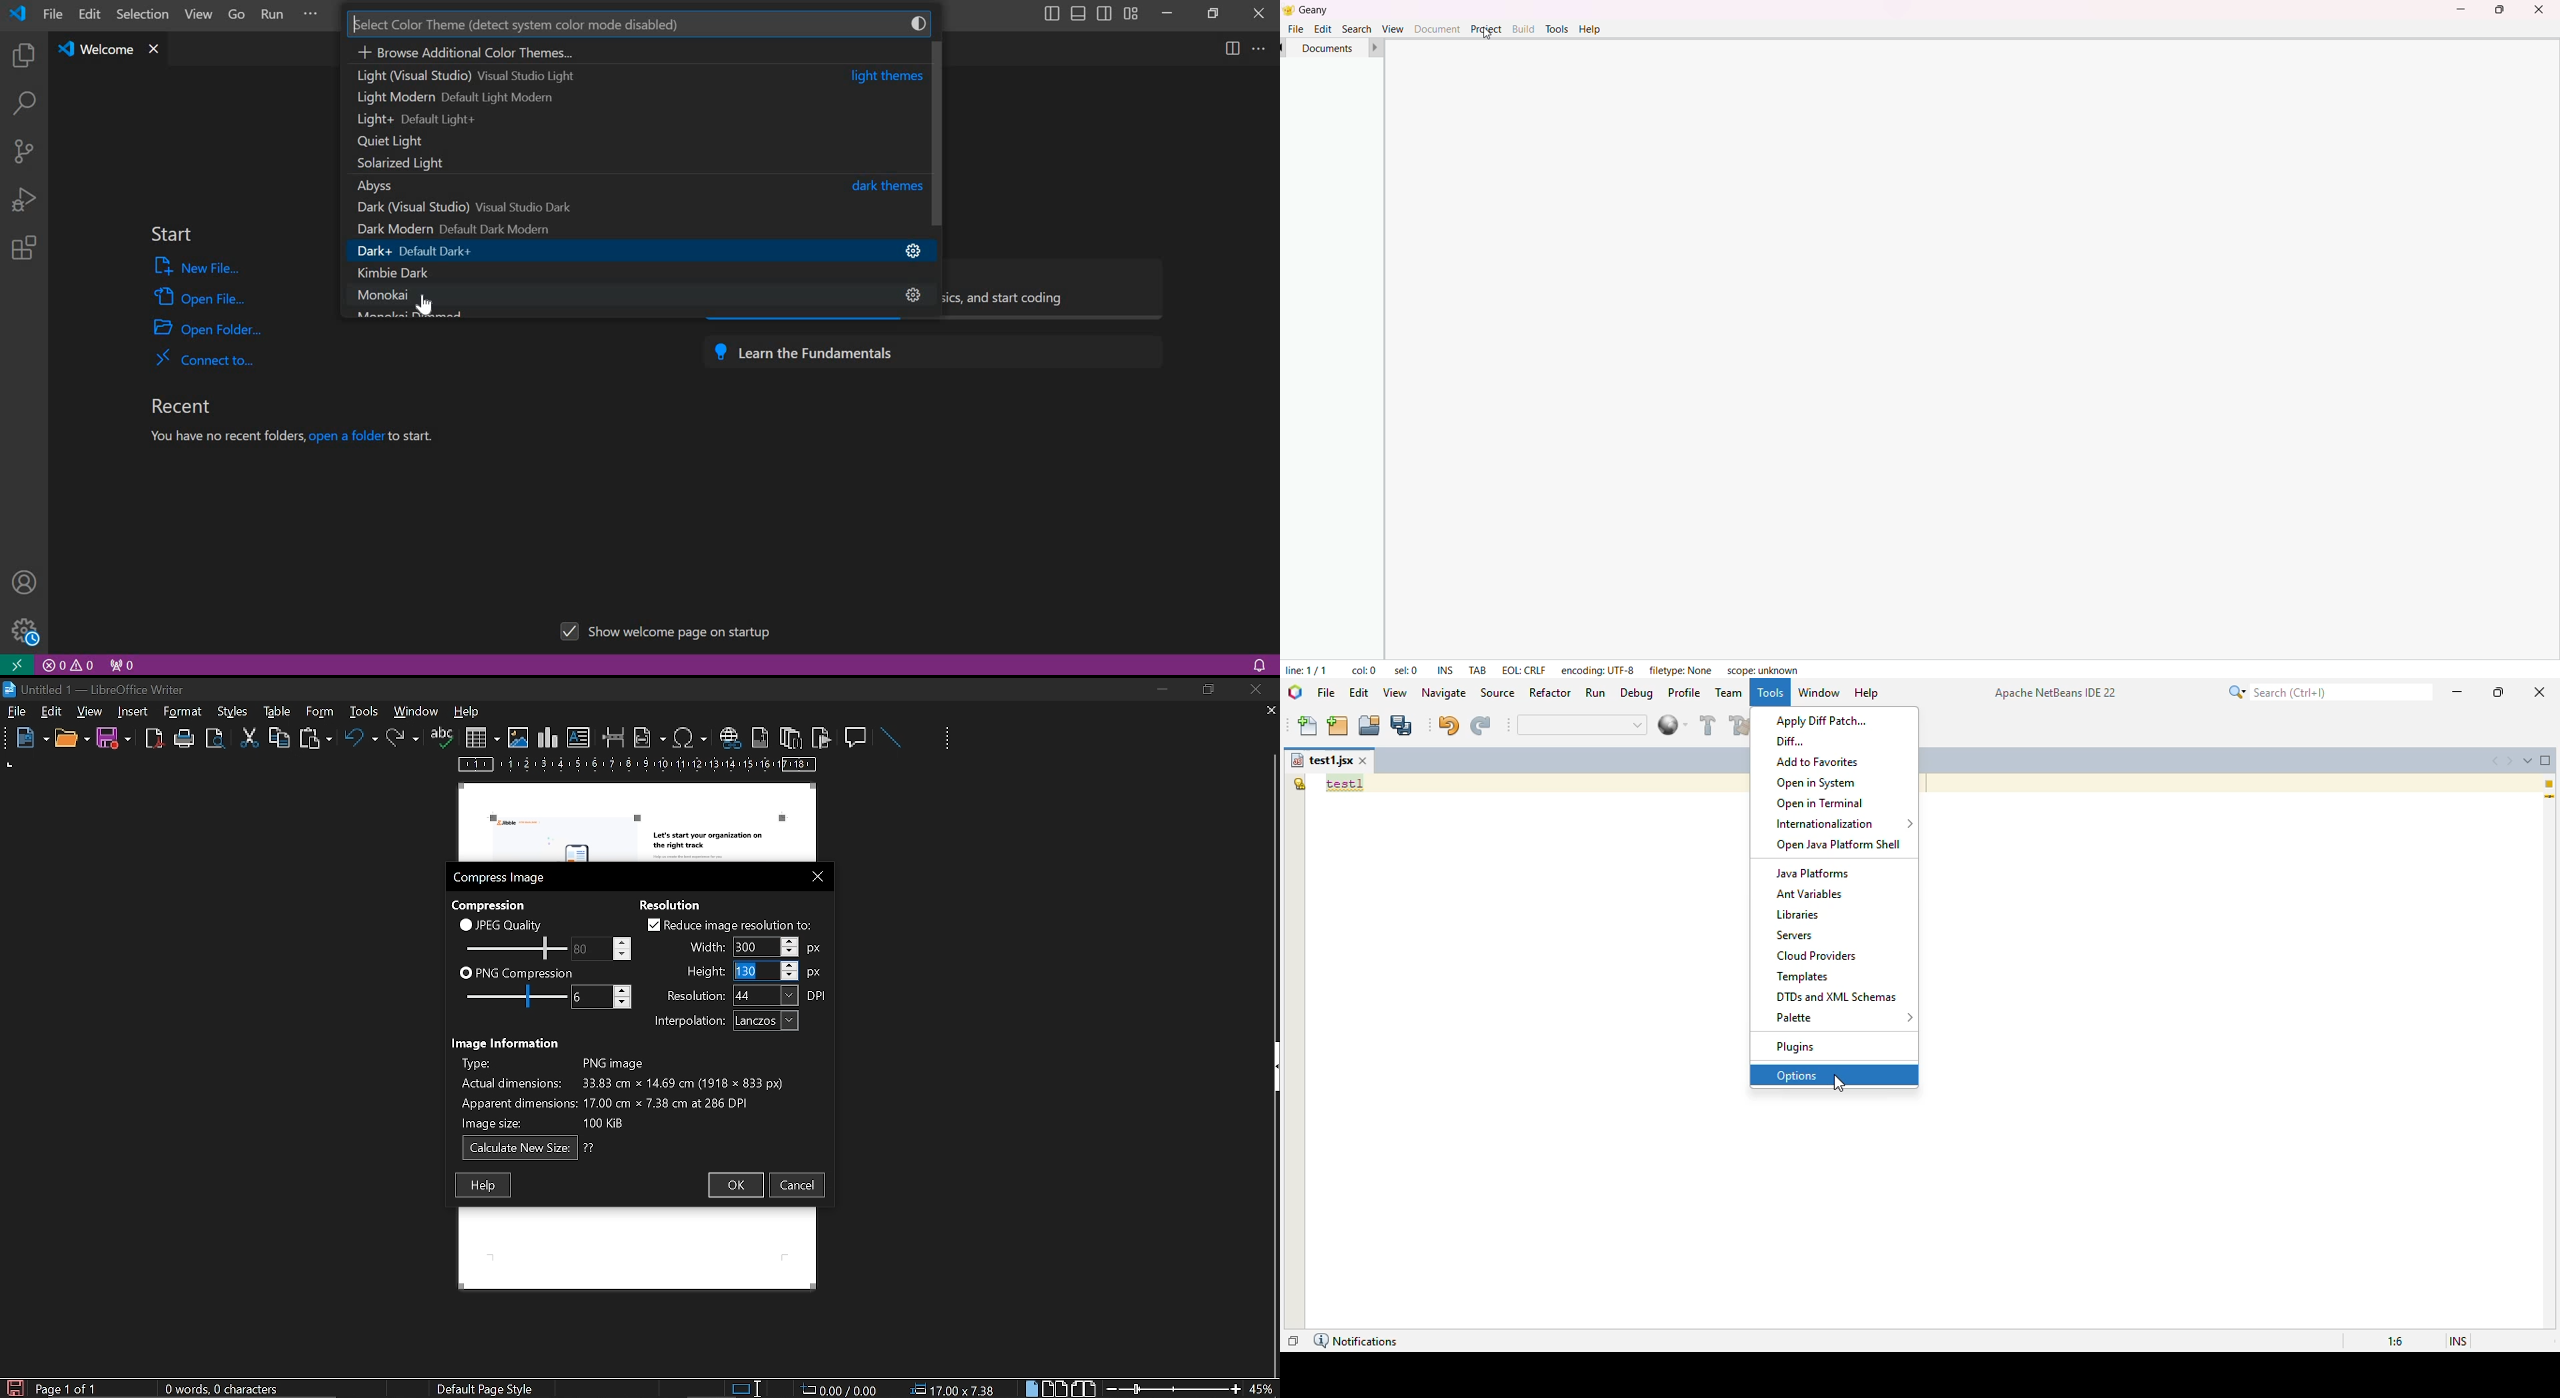 This screenshot has width=2576, height=1400. I want to click on standard selection, so click(748, 1388).